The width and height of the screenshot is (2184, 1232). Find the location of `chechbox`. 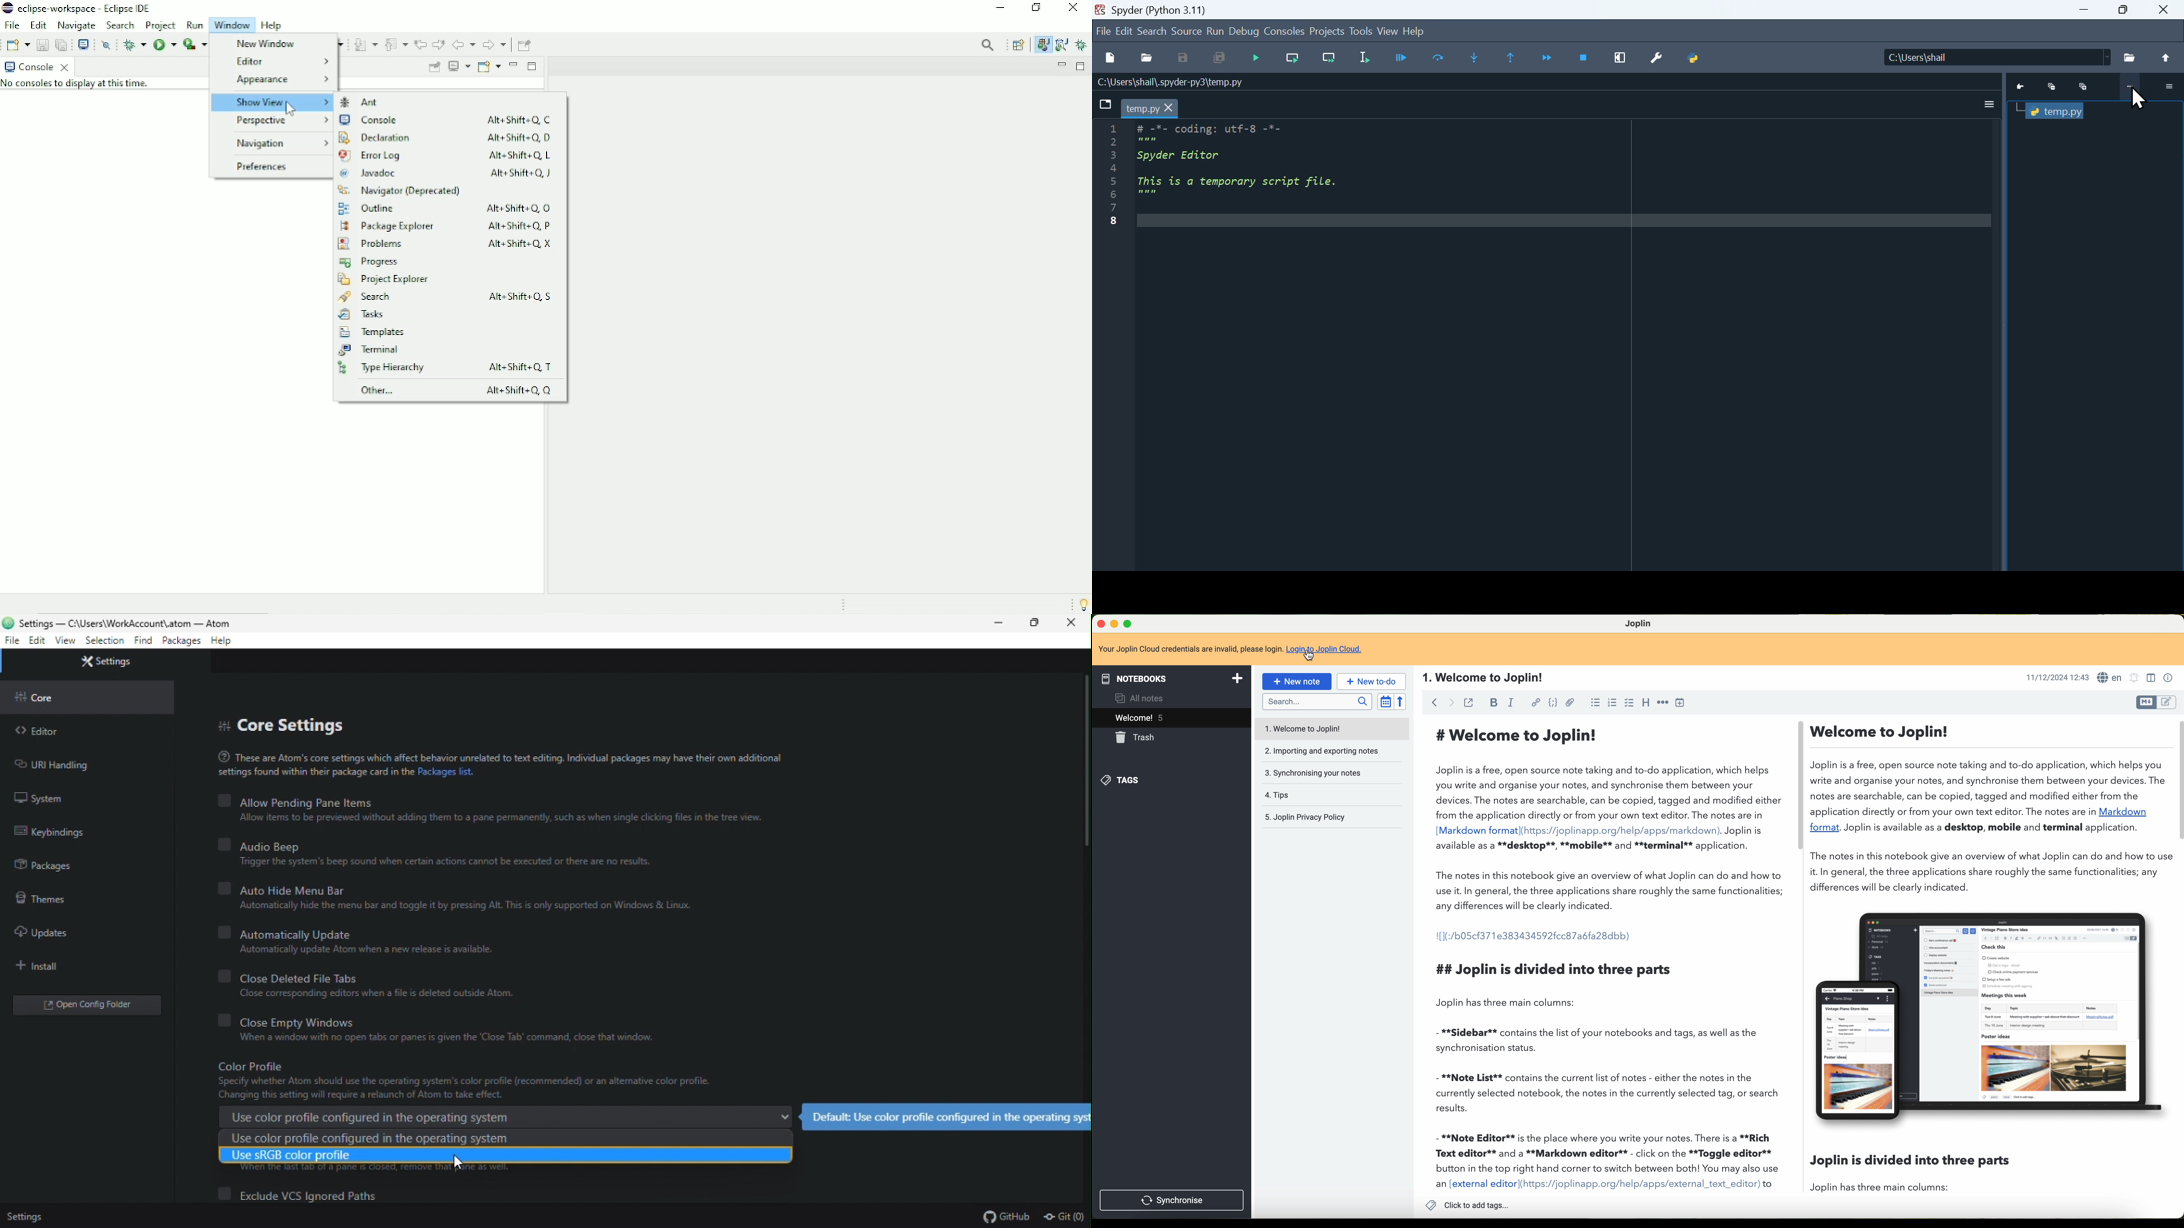

chechbox is located at coordinates (1628, 704).